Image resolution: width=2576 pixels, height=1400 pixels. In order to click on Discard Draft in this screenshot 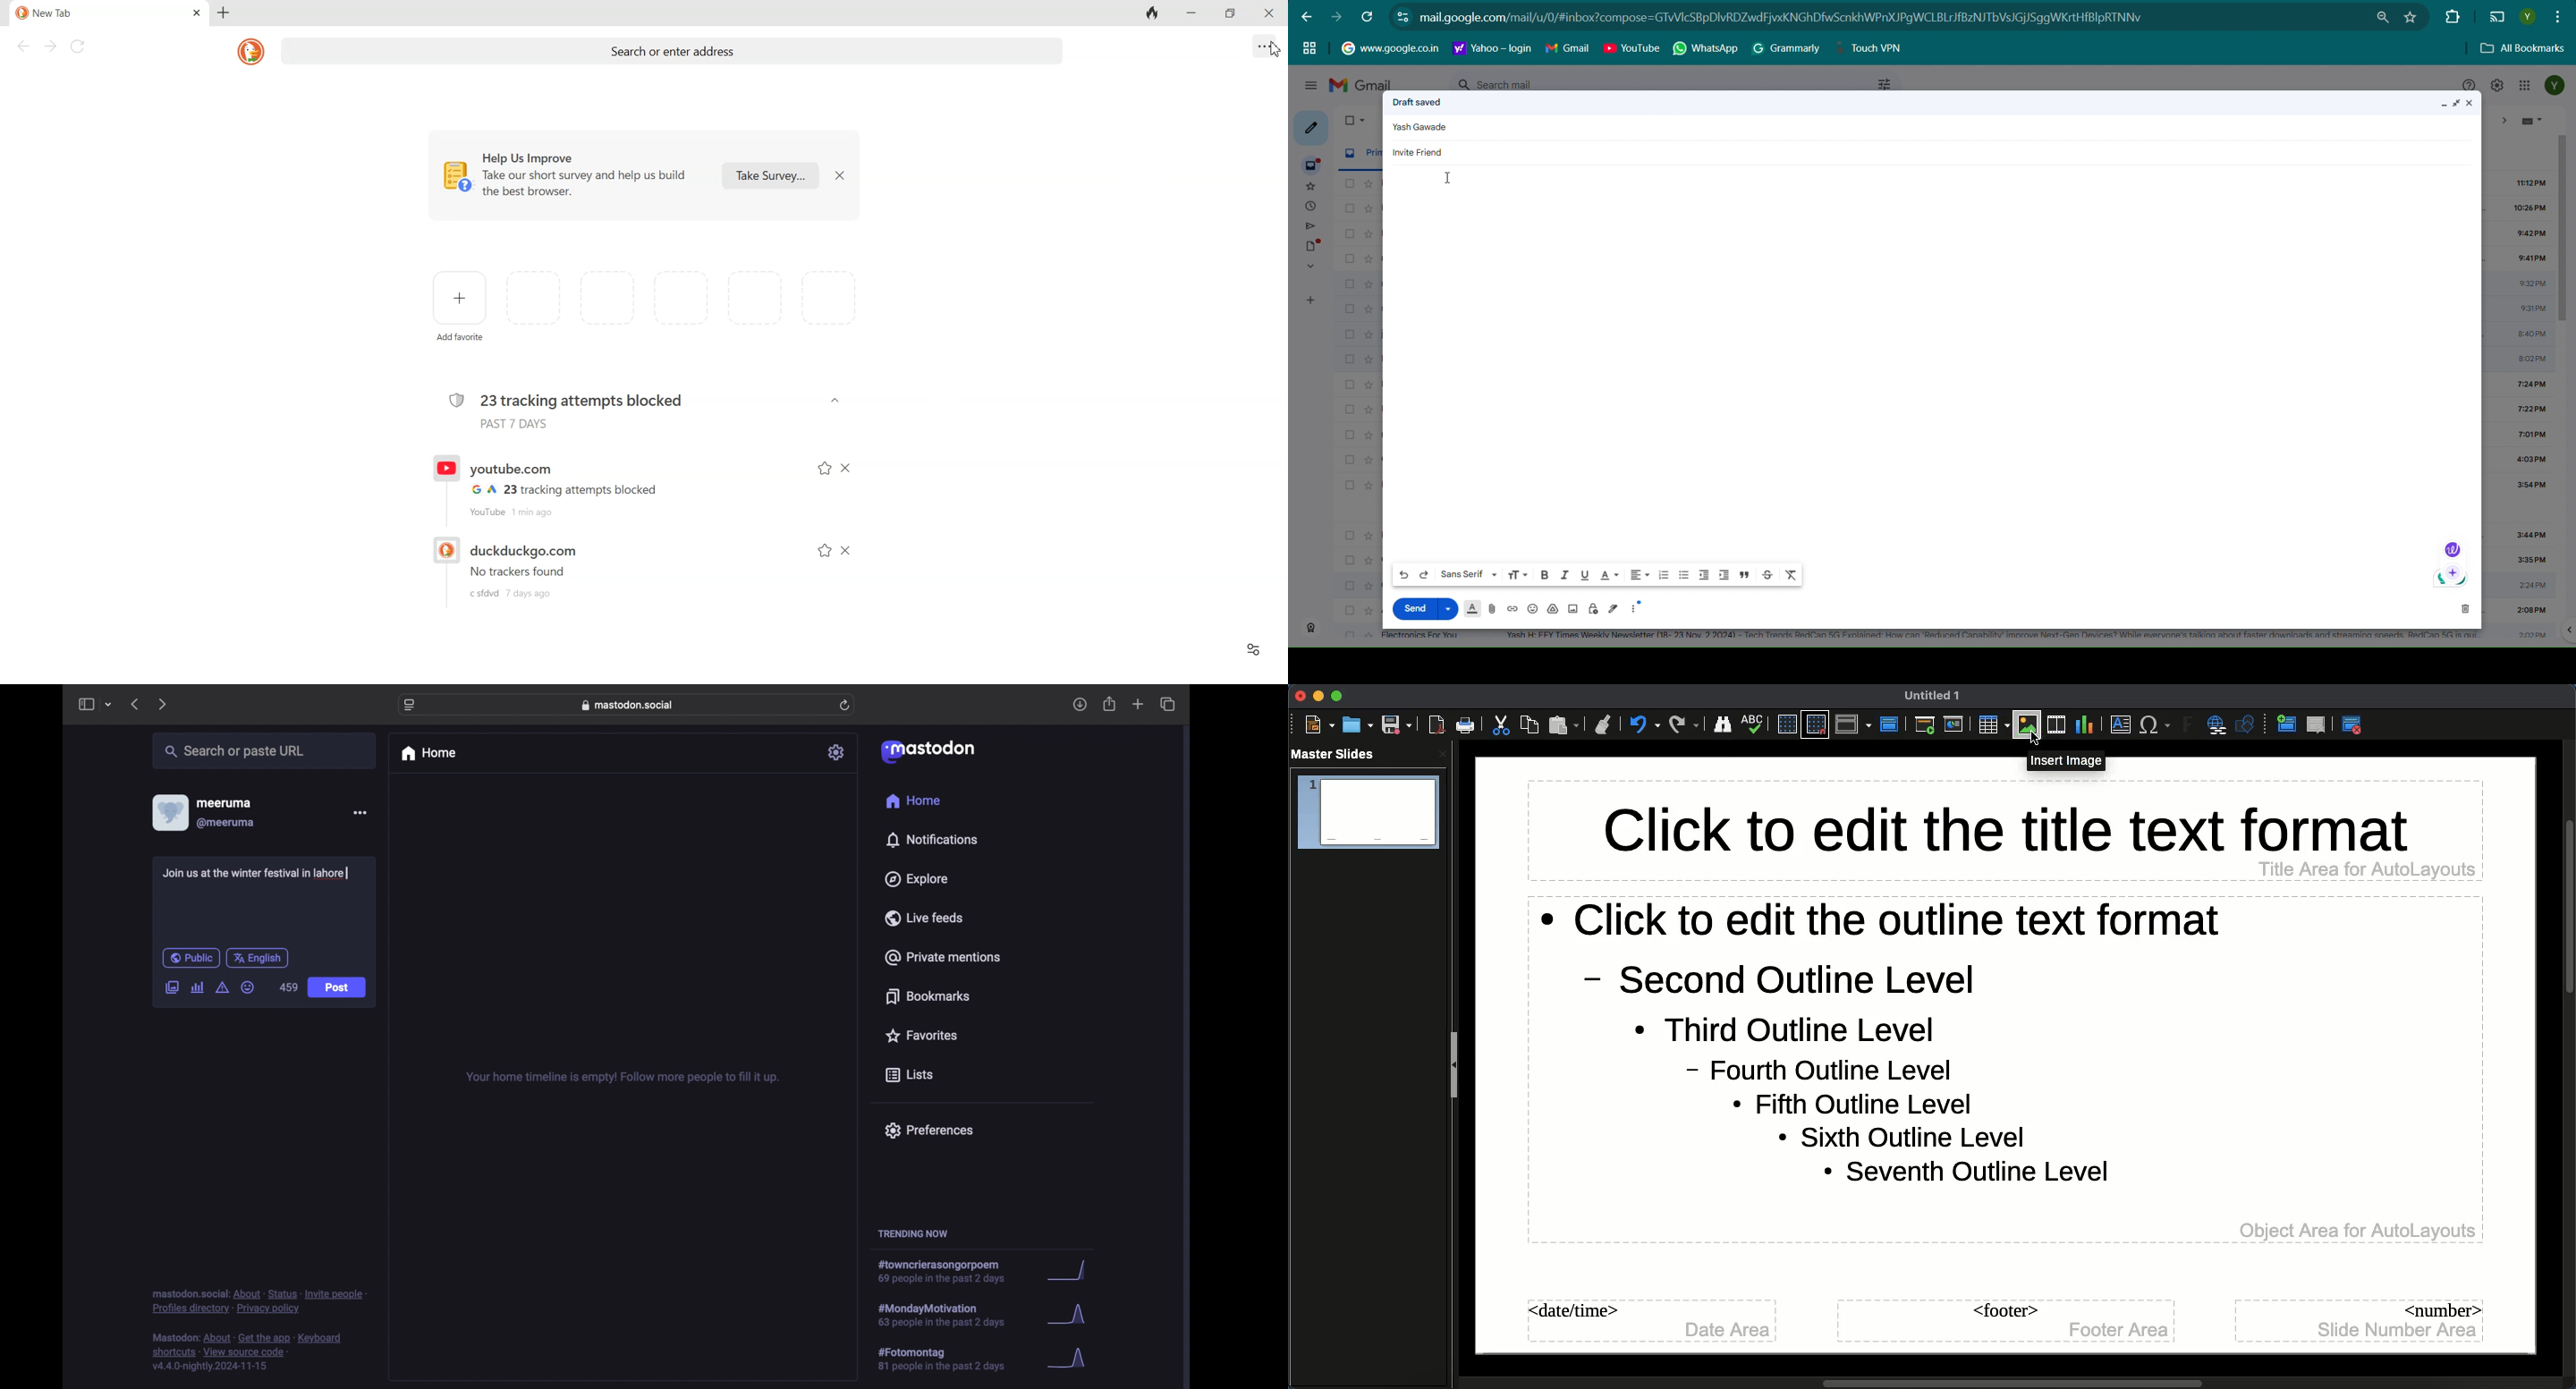, I will do `click(2465, 608)`.